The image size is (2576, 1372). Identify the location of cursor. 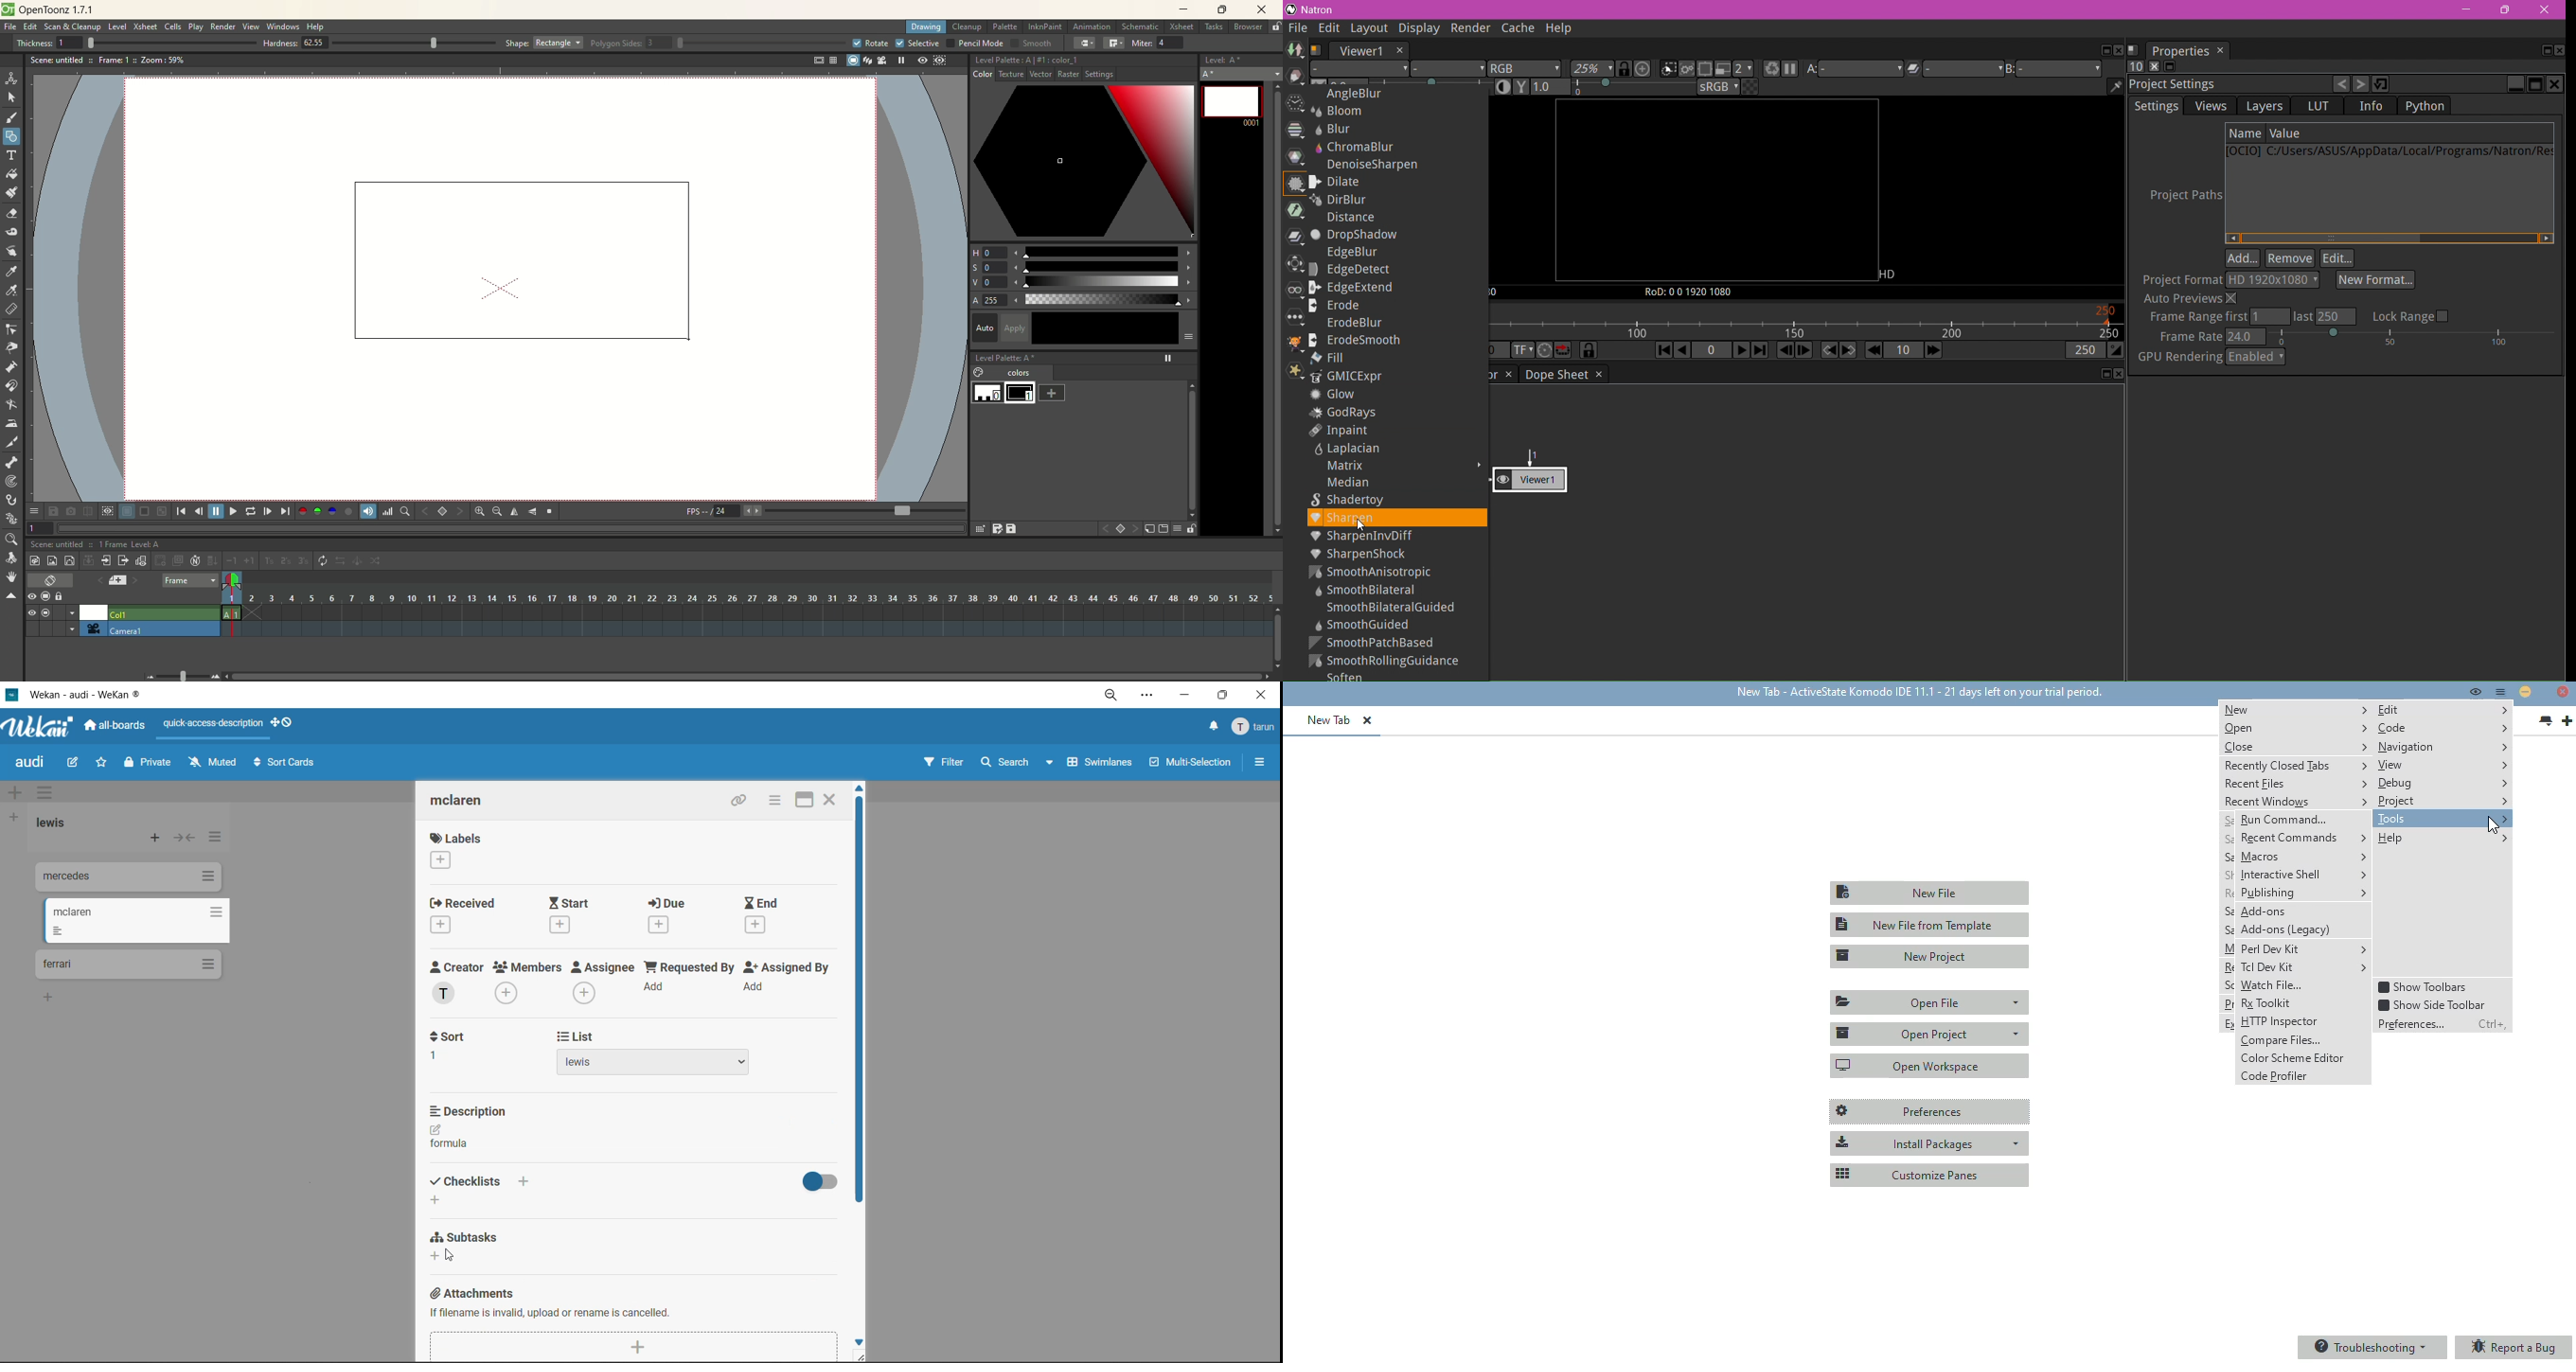
(452, 1255).